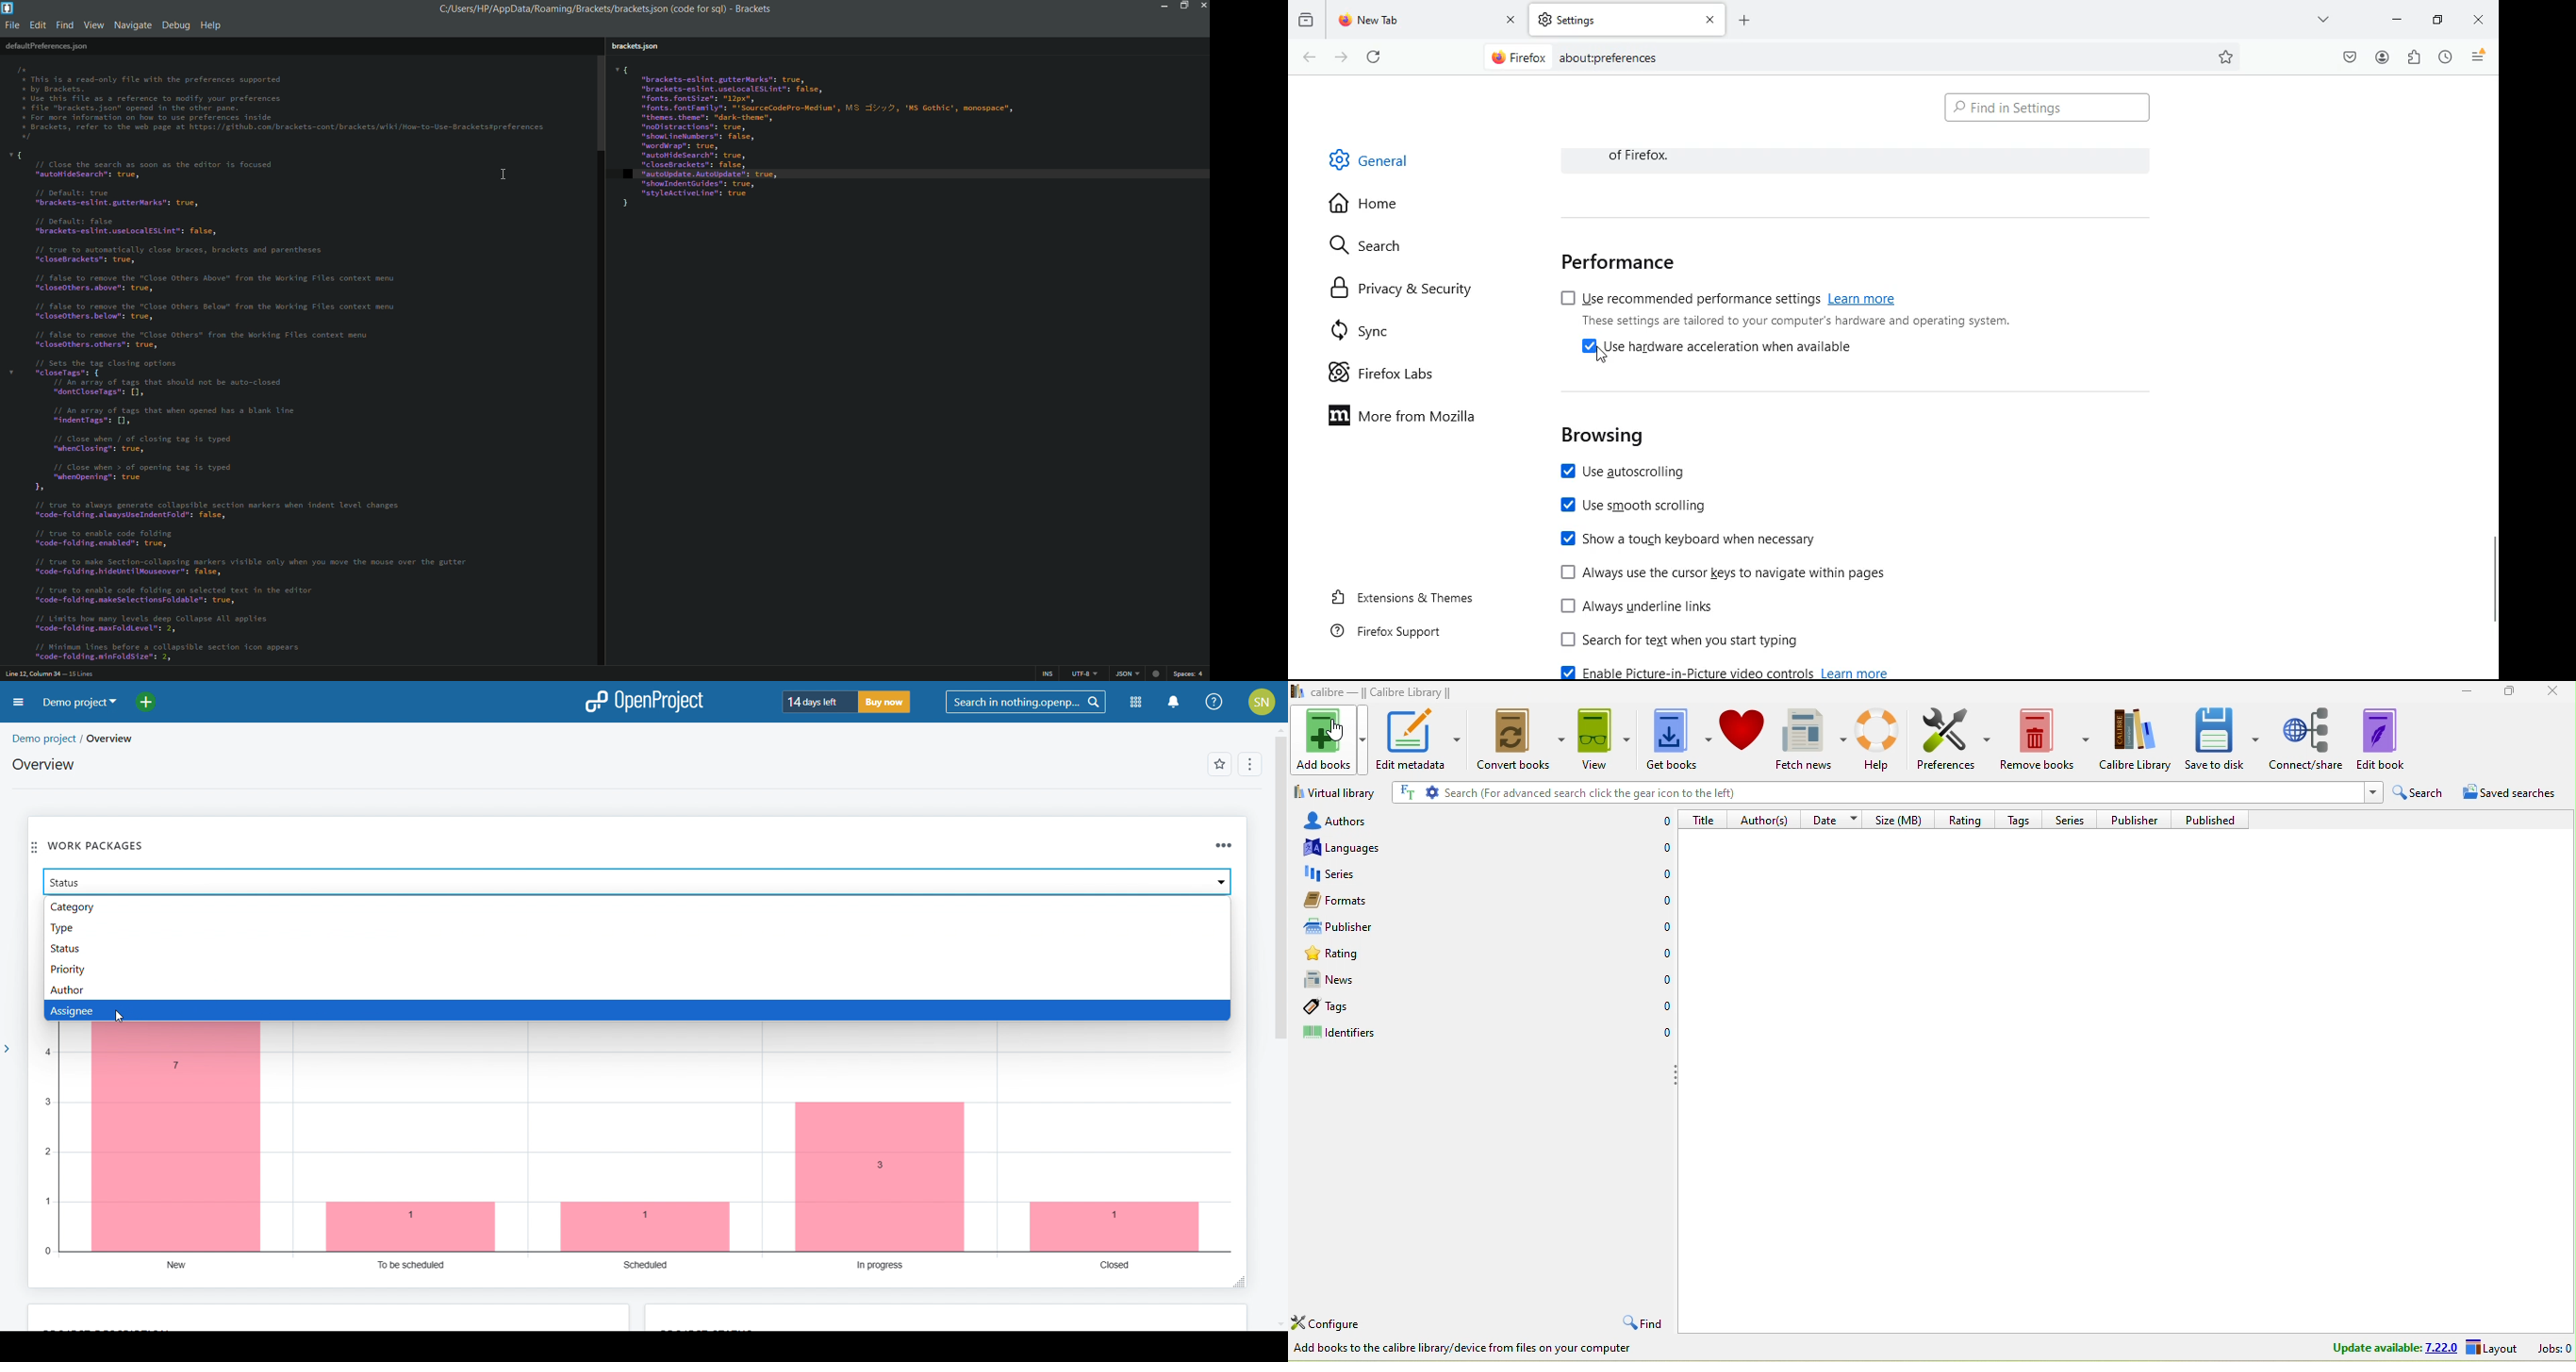 This screenshot has width=2576, height=1372. What do you see at coordinates (1049, 673) in the screenshot?
I see `INS` at bounding box center [1049, 673].